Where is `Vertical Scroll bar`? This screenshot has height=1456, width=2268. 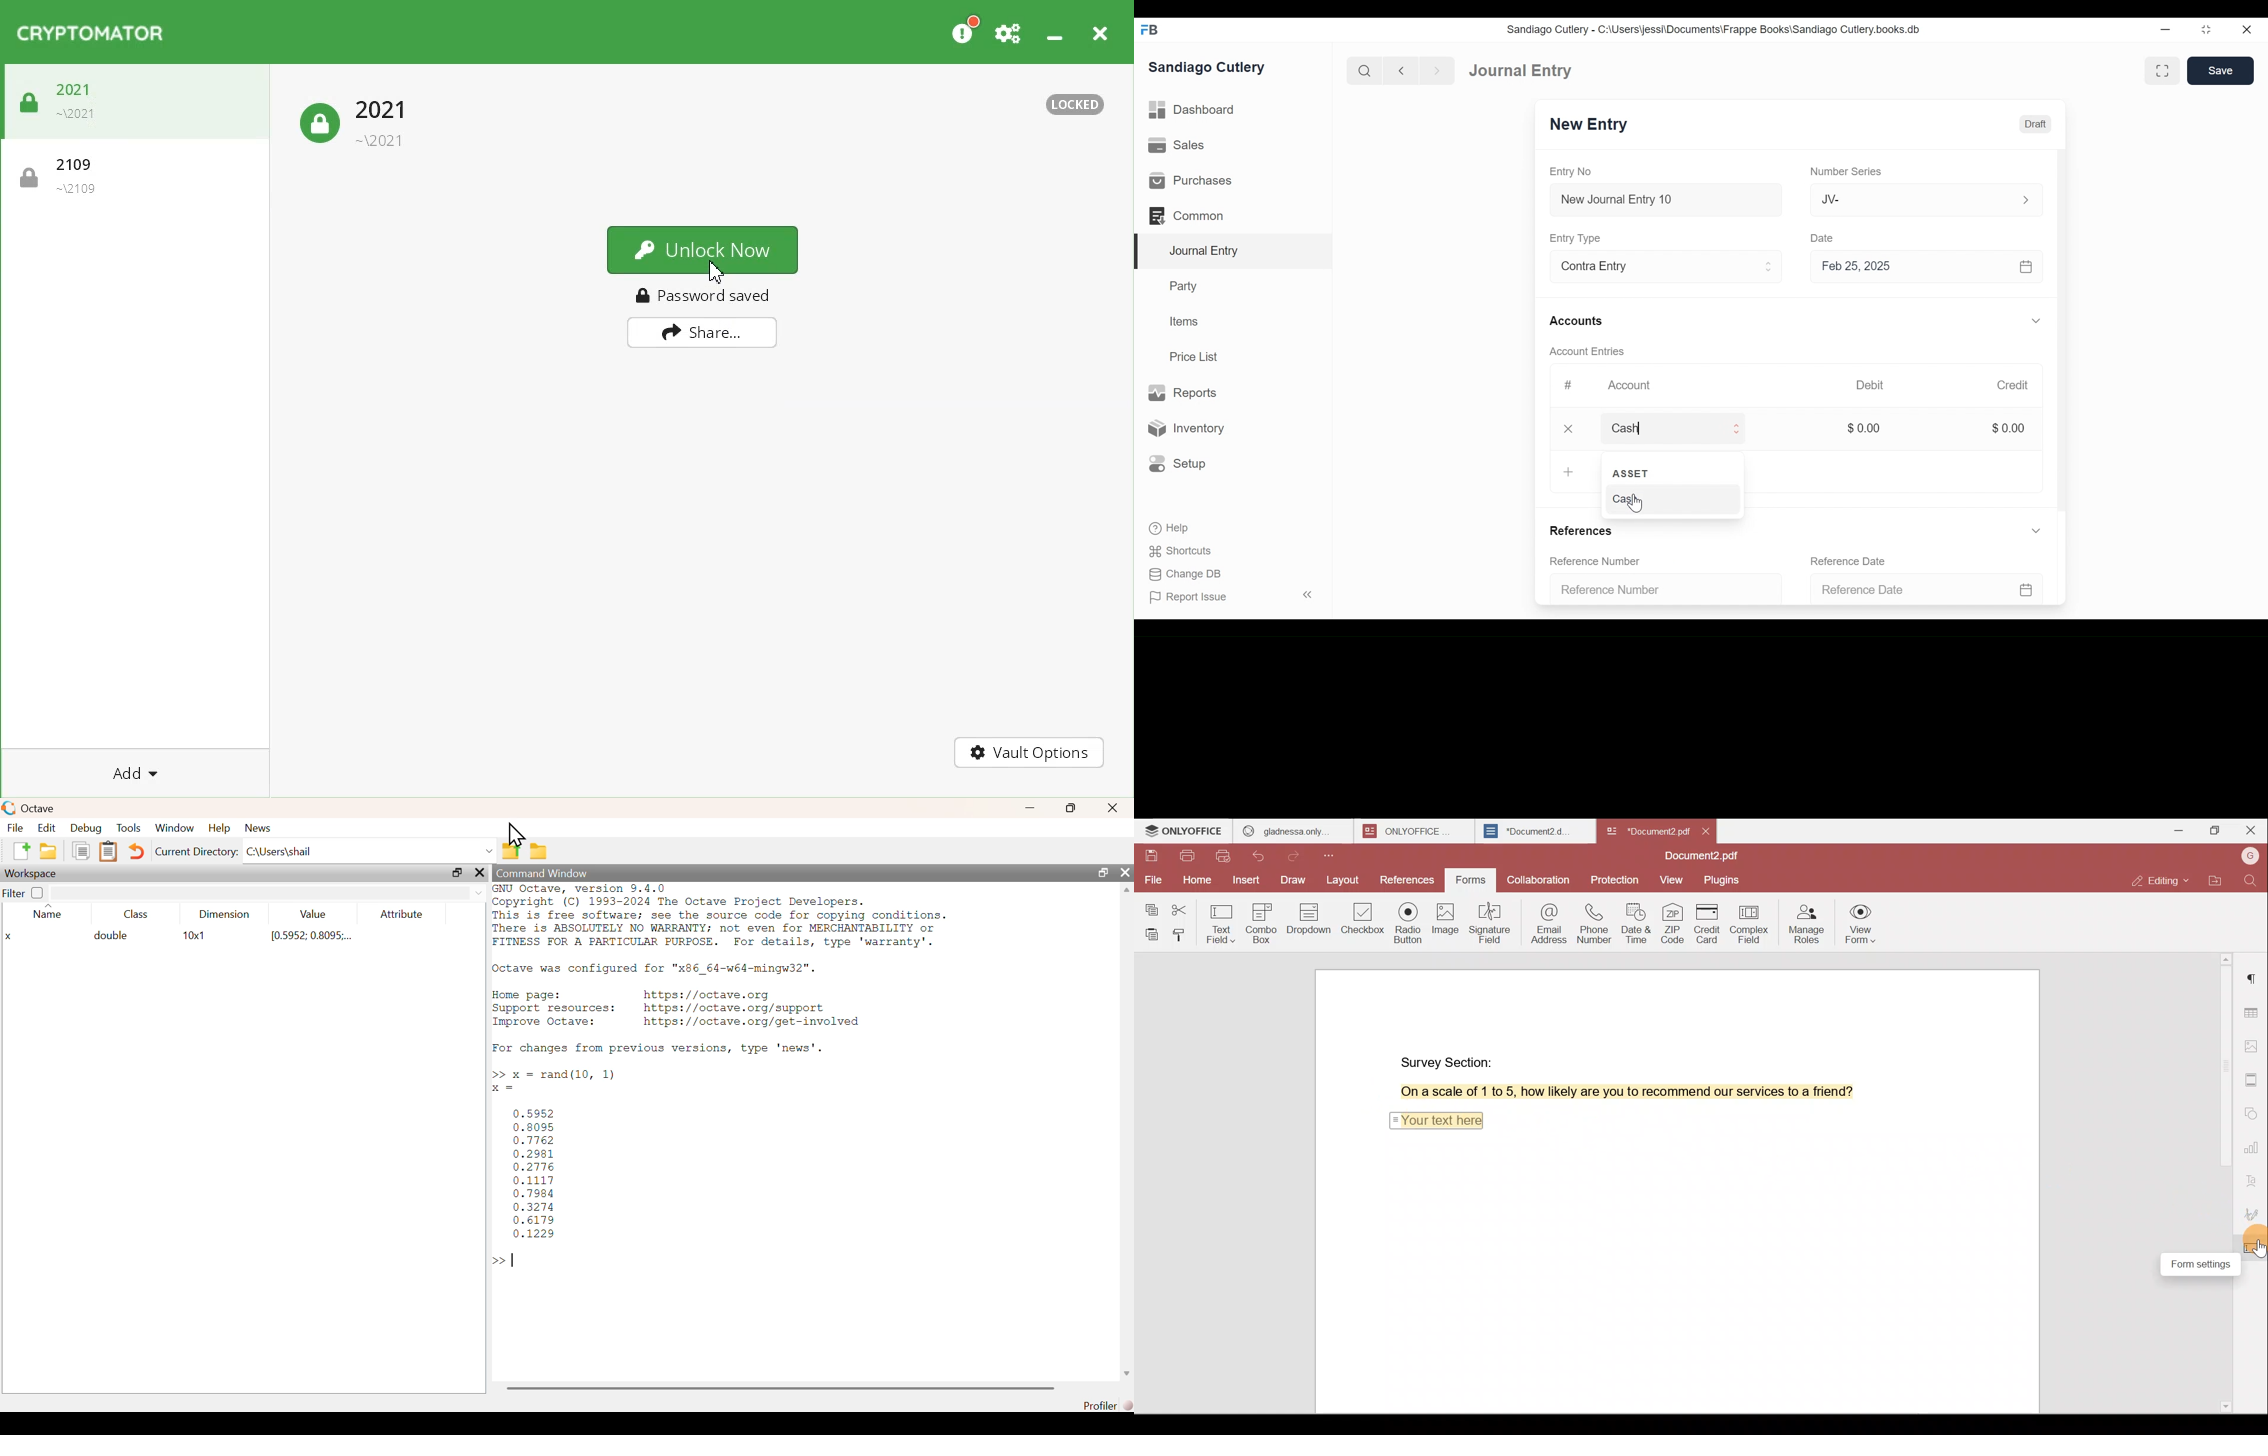
Vertical Scroll bar is located at coordinates (2064, 338).